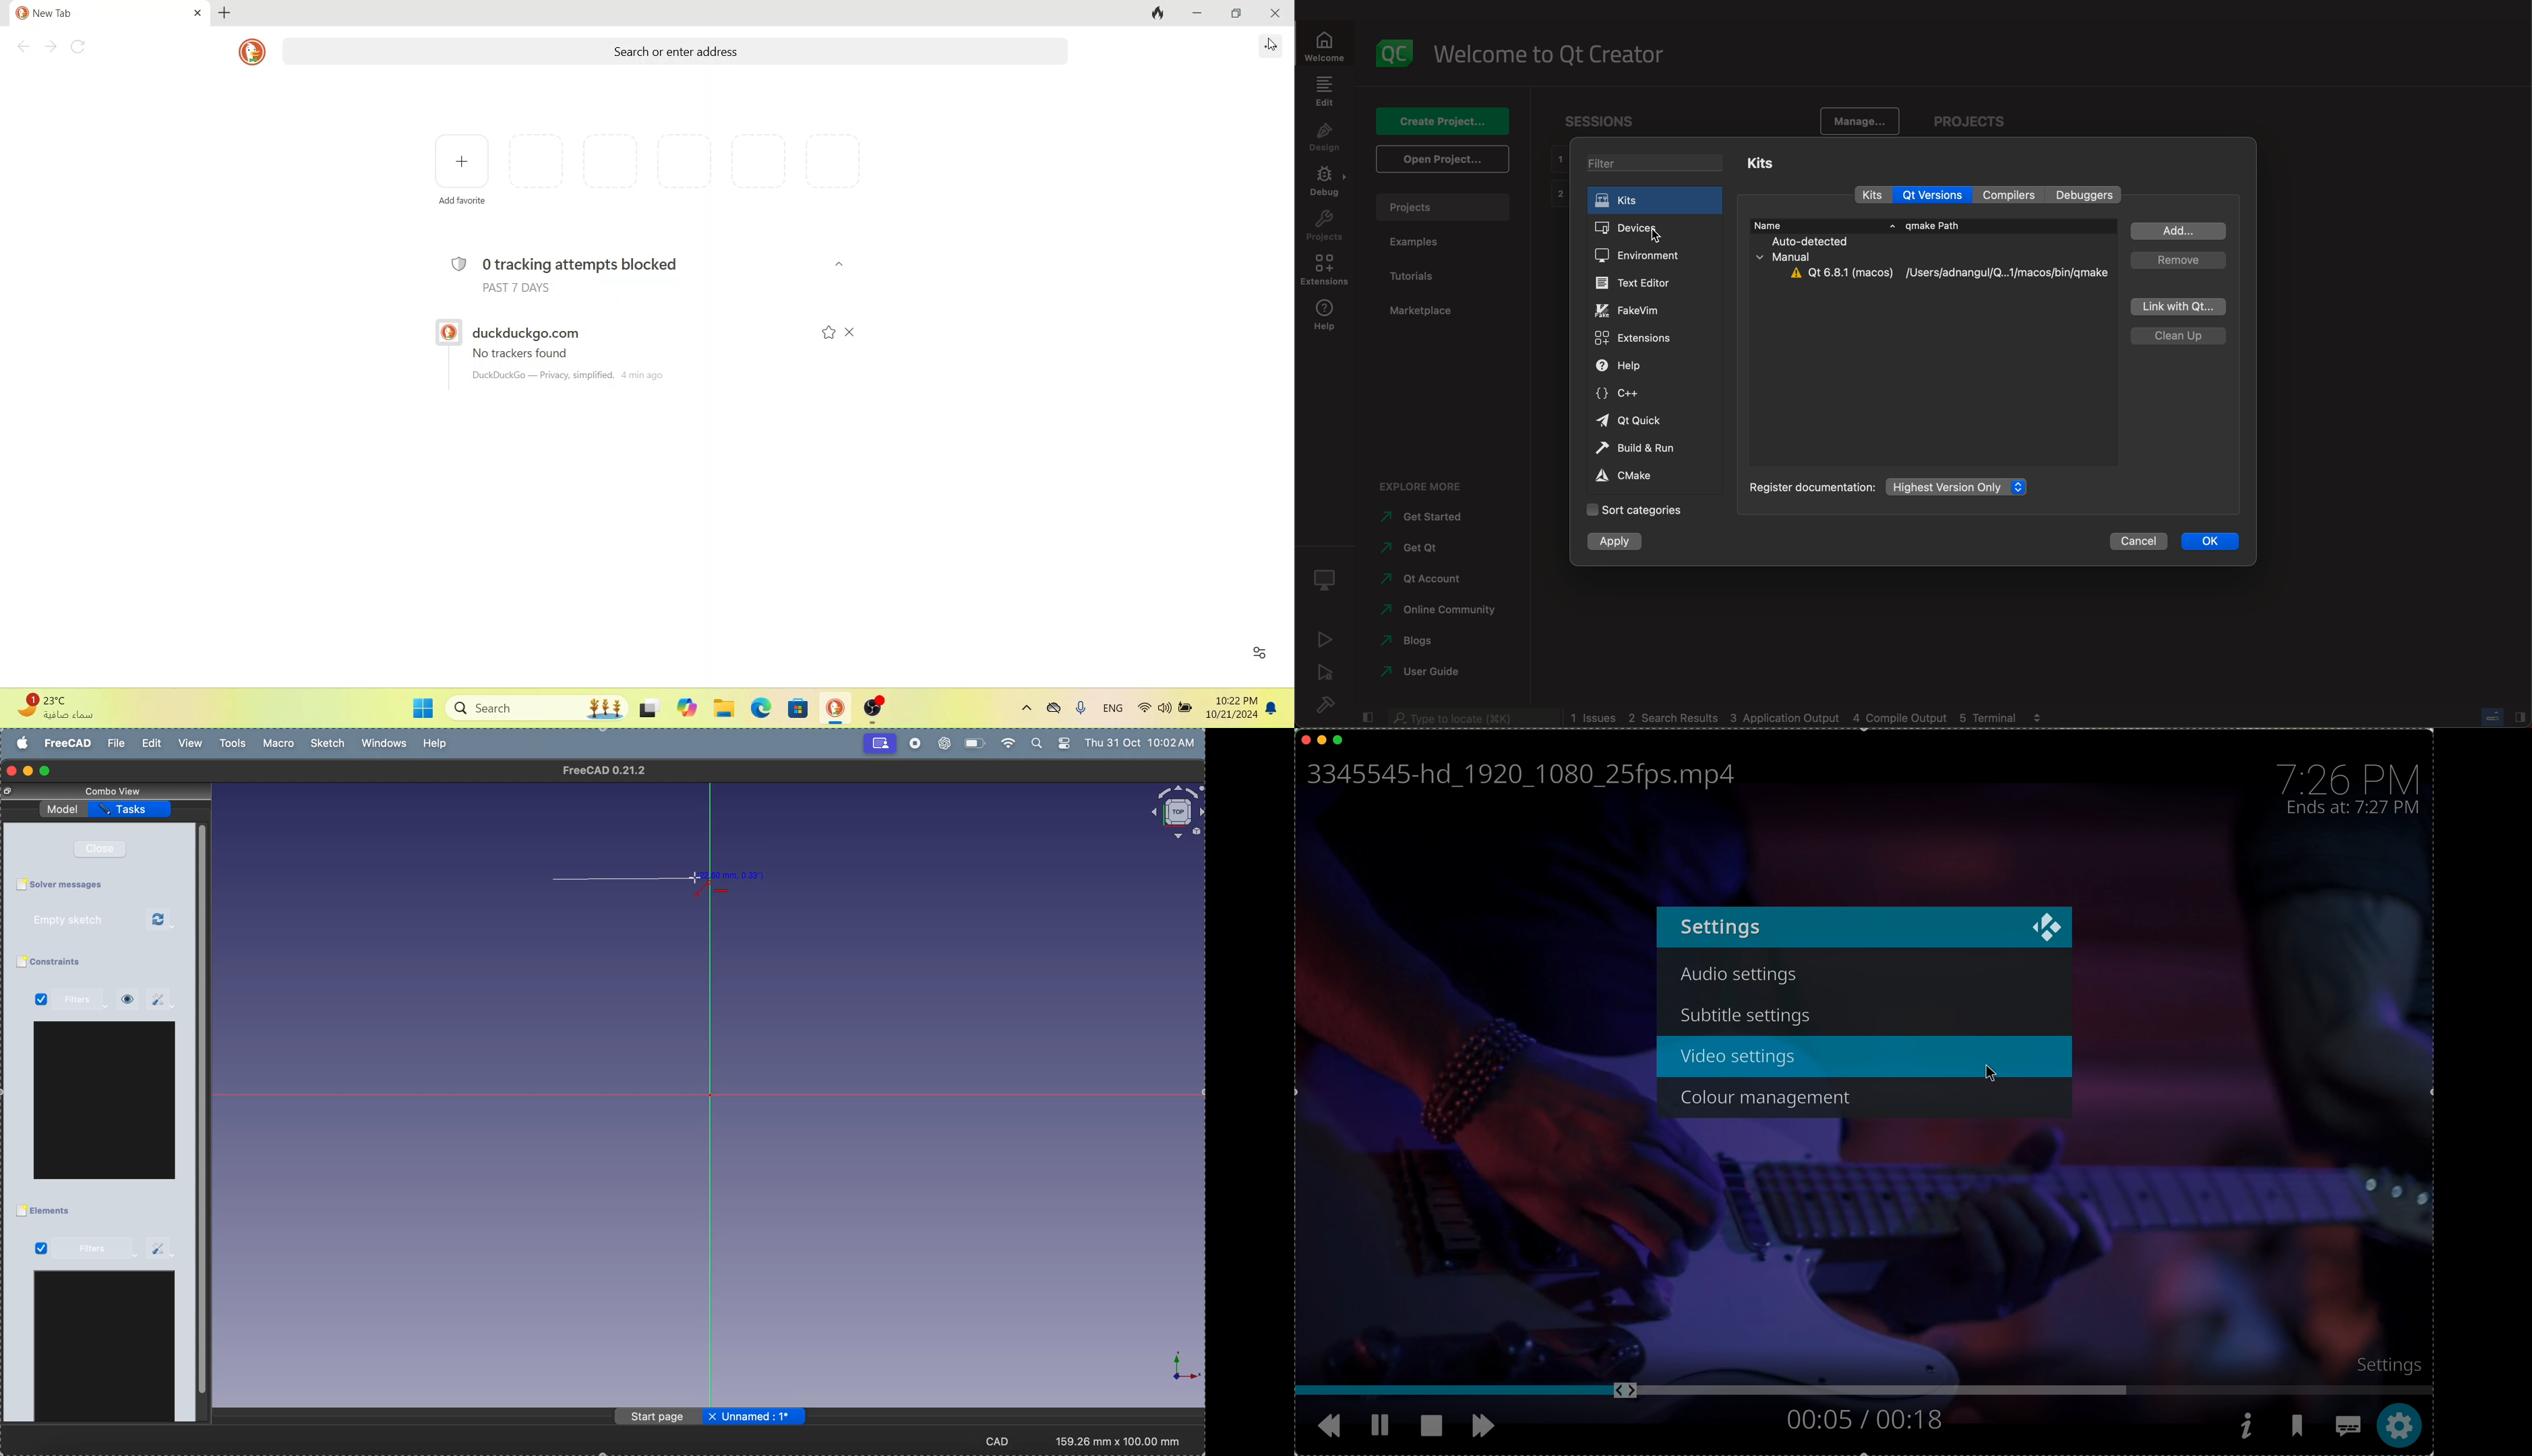 Image resolution: width=2548 pixels, height=1456 pixels. Describe the element at coordinates (2399, 1426) in the screenshot. I see `click on settings` at that location.